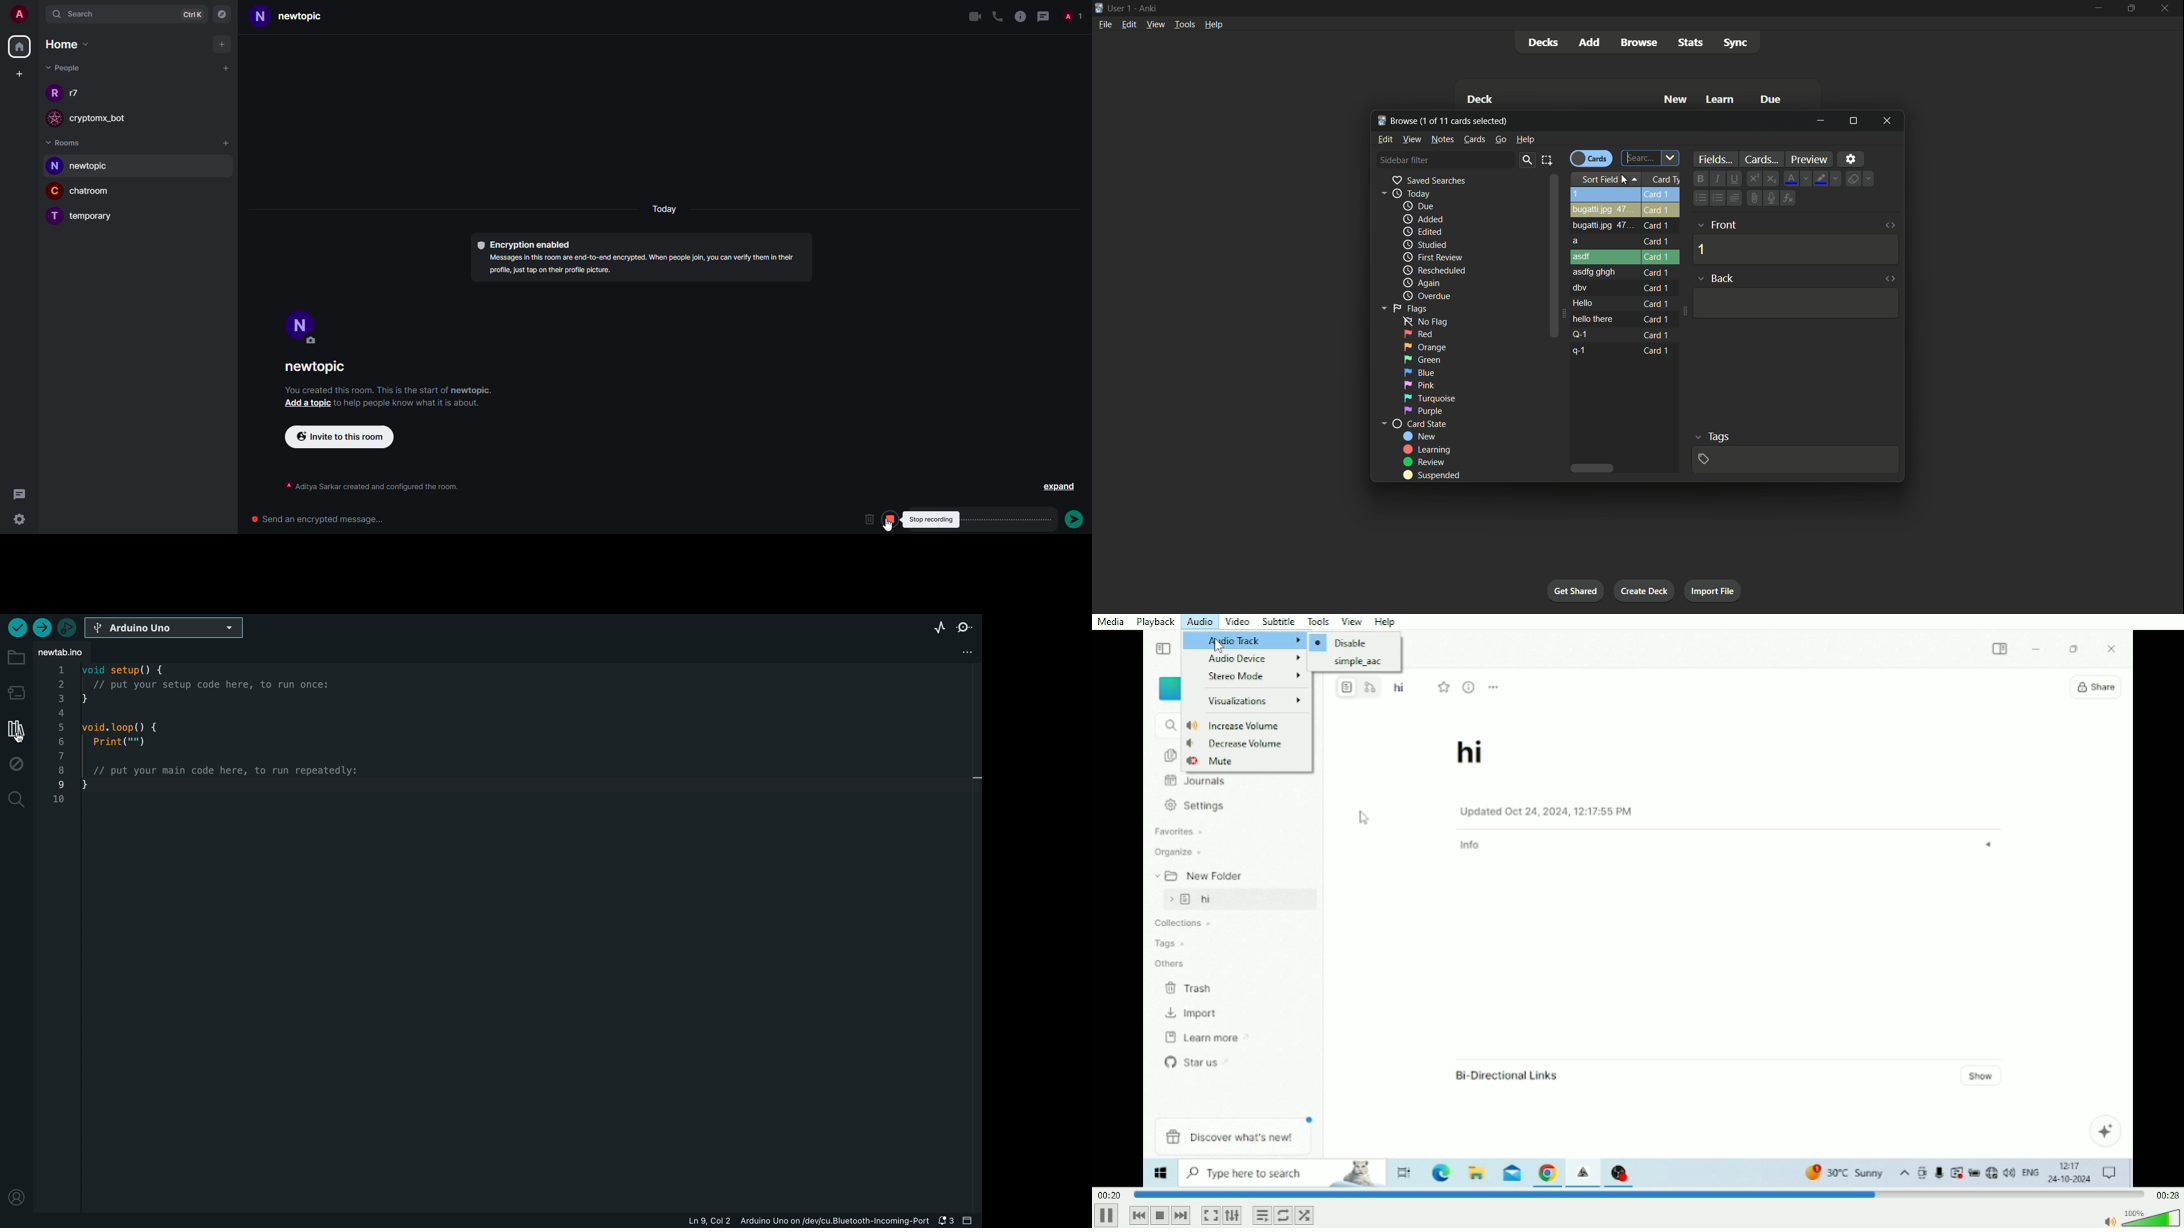 The width and height of the screenshot is (2184, 1232). I want to click on first review, so click(1436, 257).